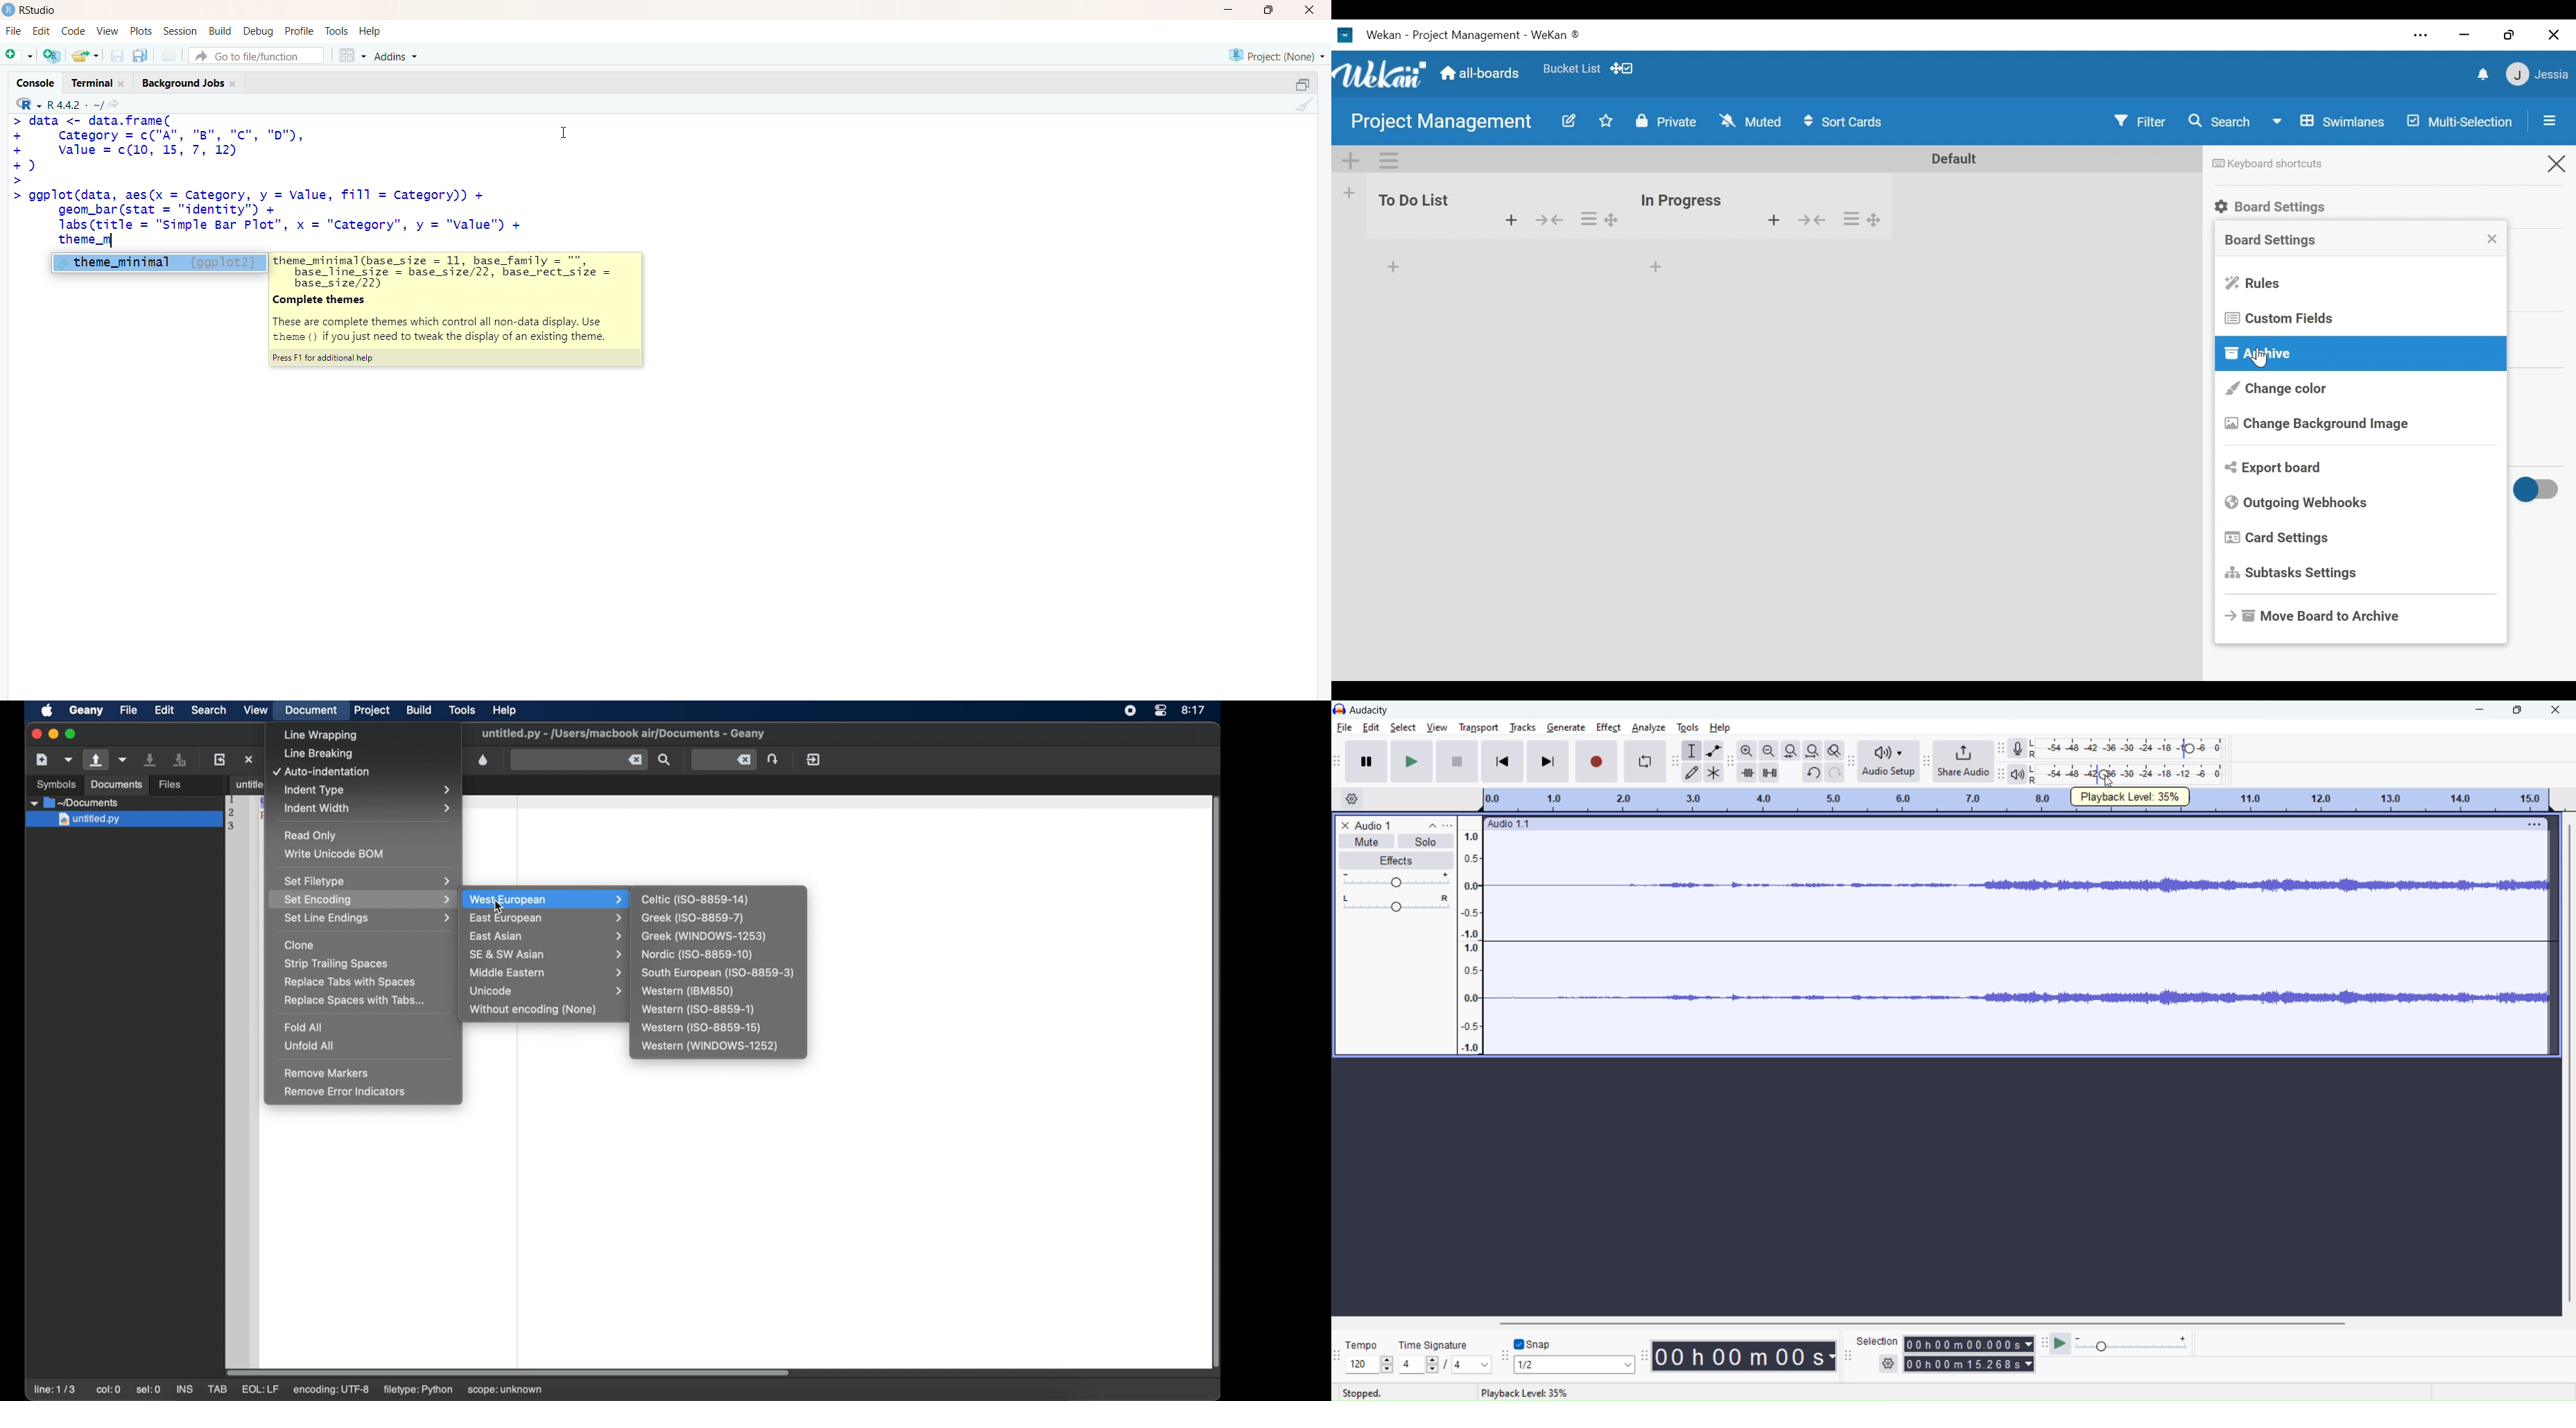 The width and height of the screenshot is (2576, 1428). What do you see at coordinates (1790, 750) in the screenshot?
I see `fit selection to width` at bounding box center [1790, 750].